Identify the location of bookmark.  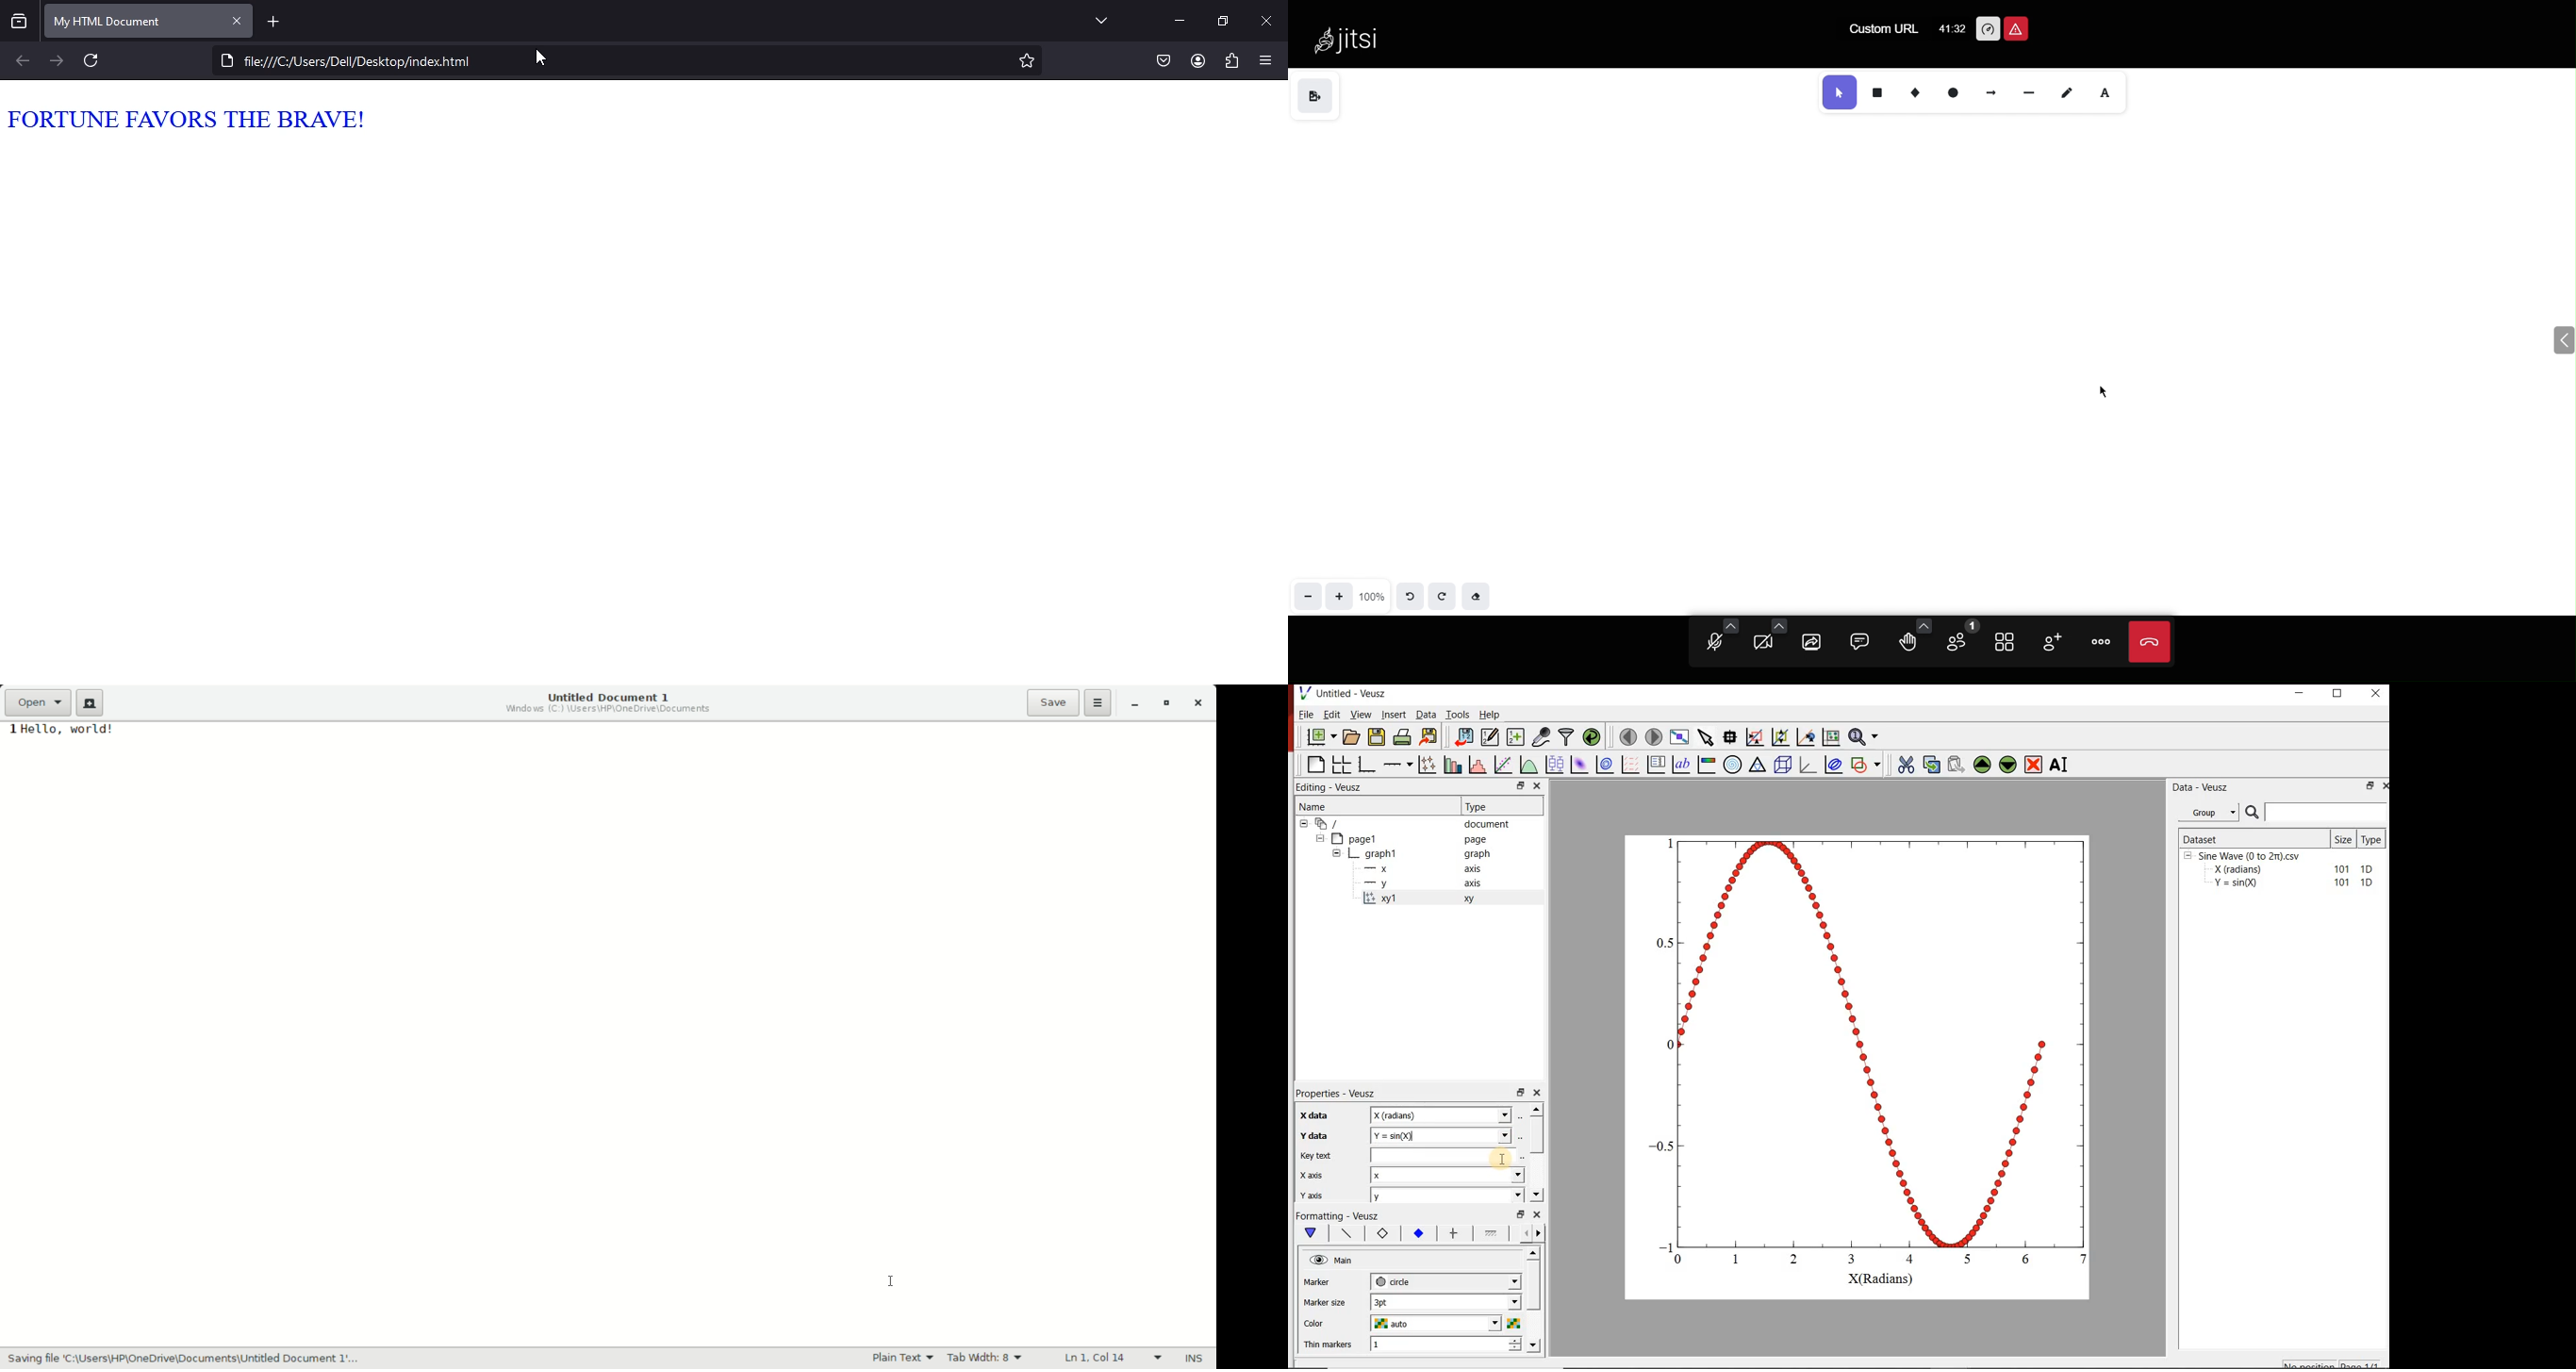
(1029, 61).